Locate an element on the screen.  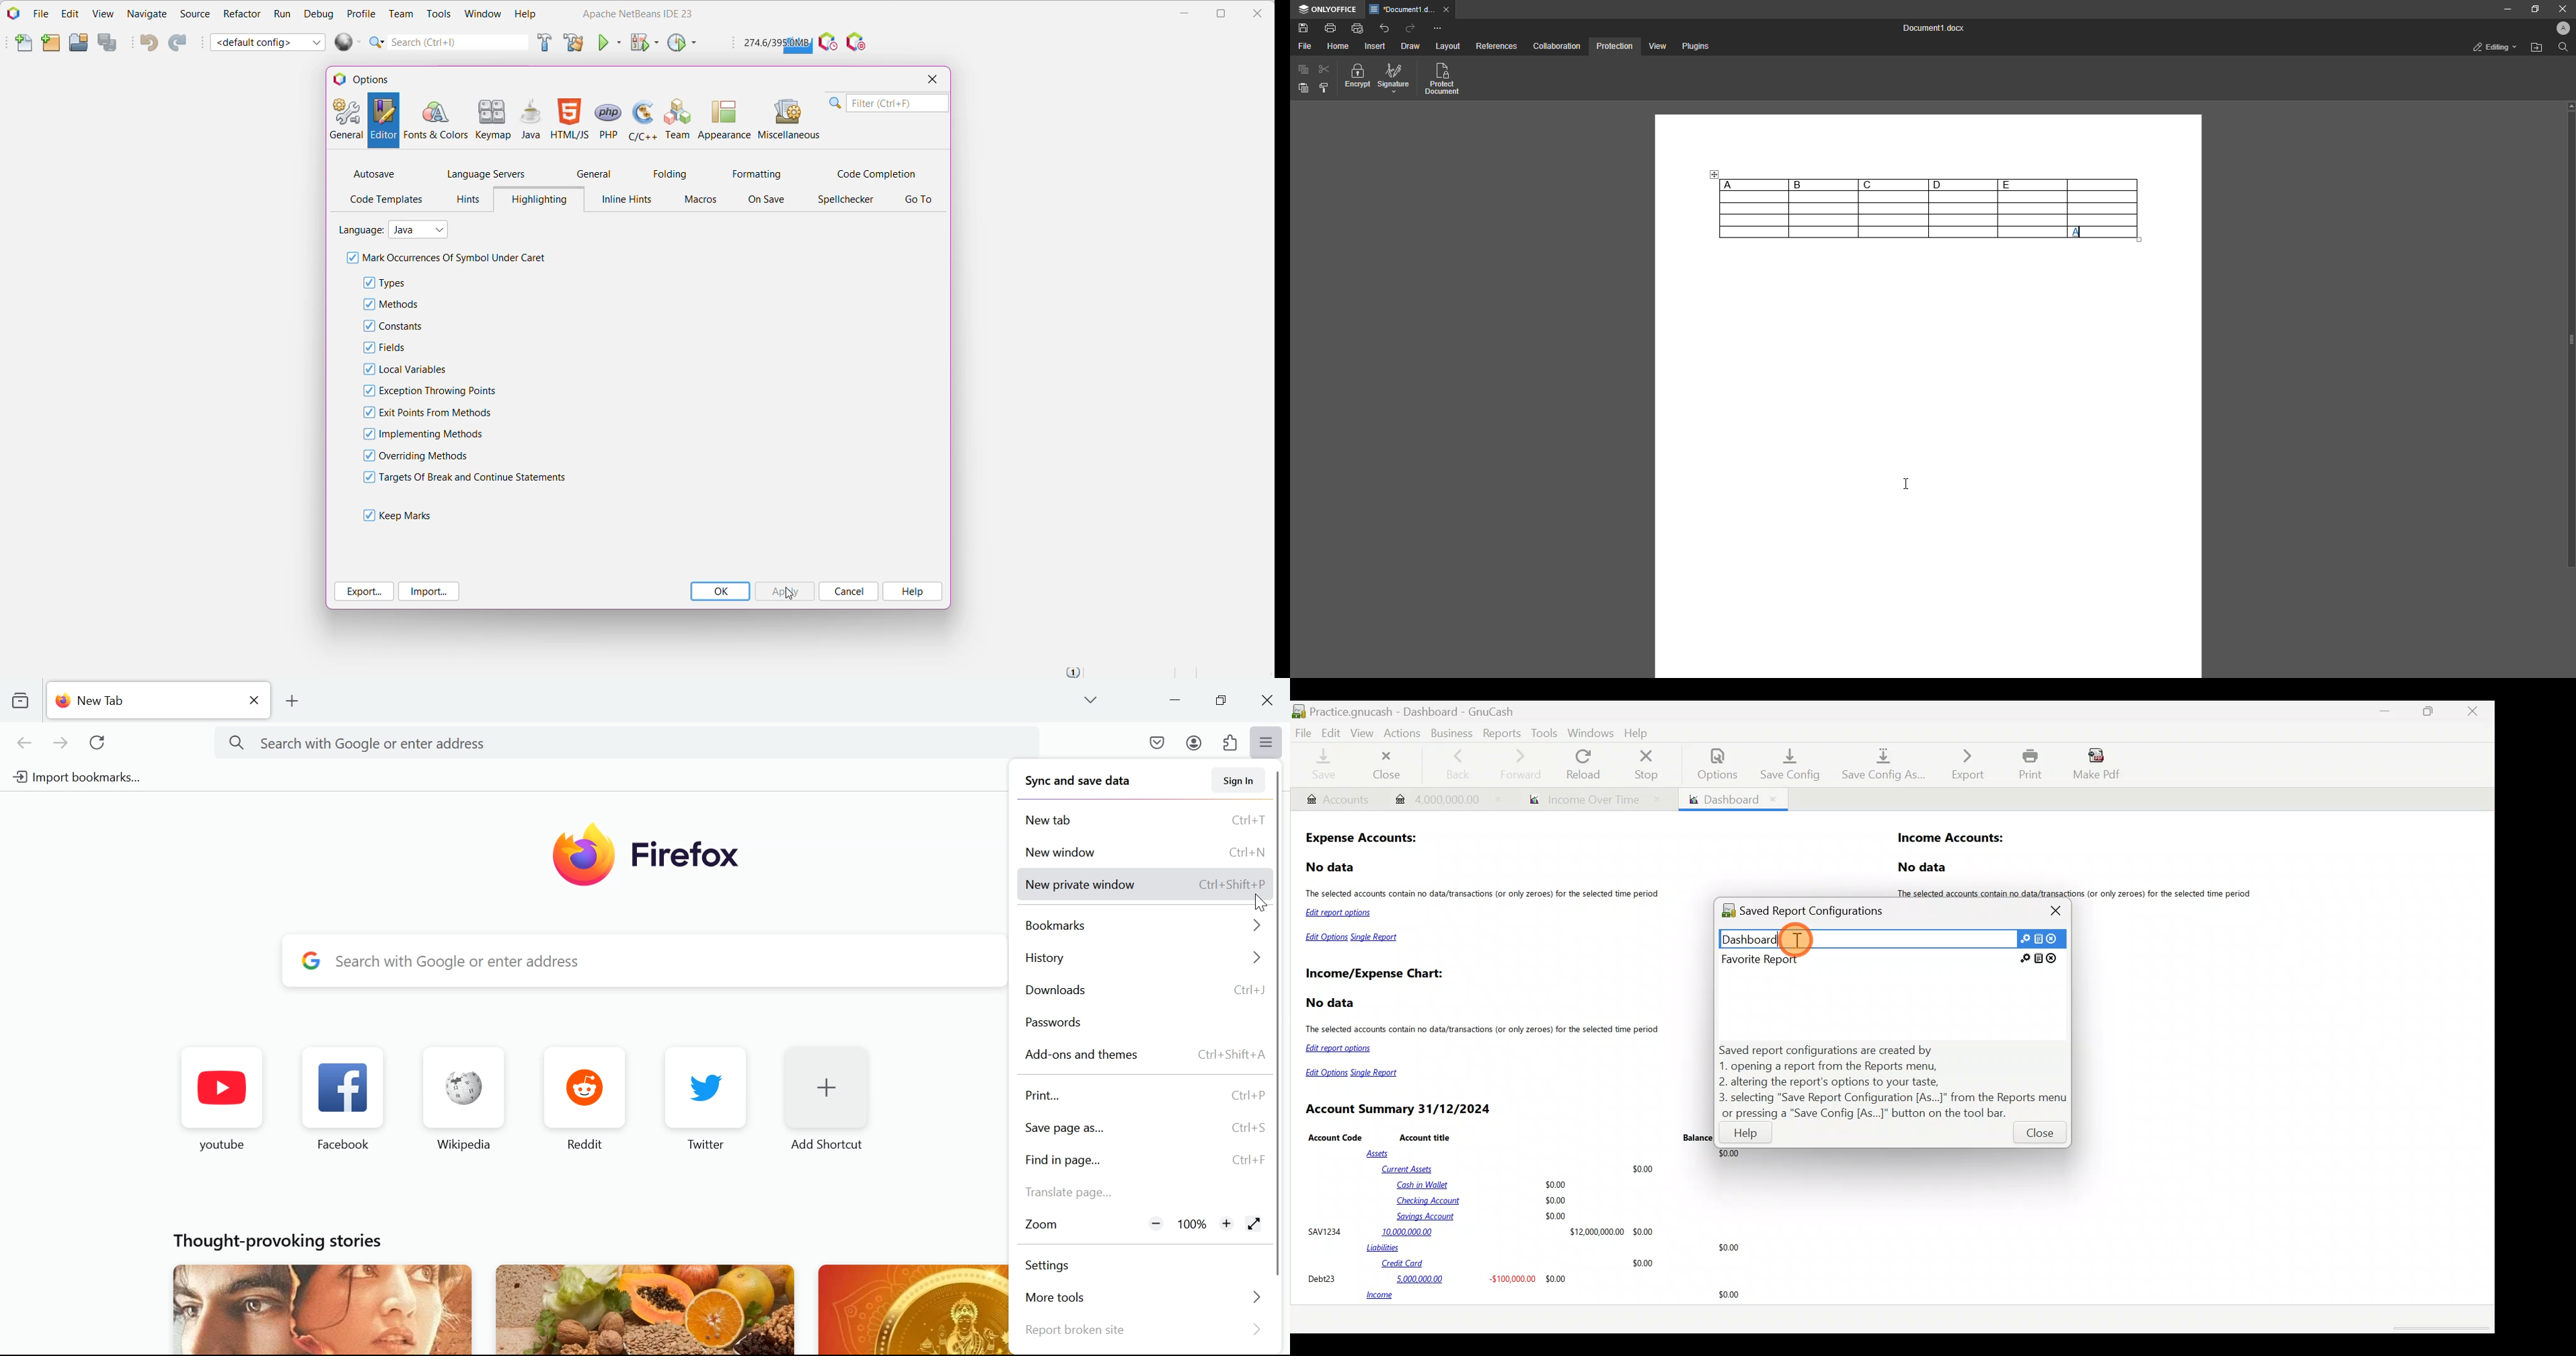
Save to Pocket is located at coordinates (1158, 743).